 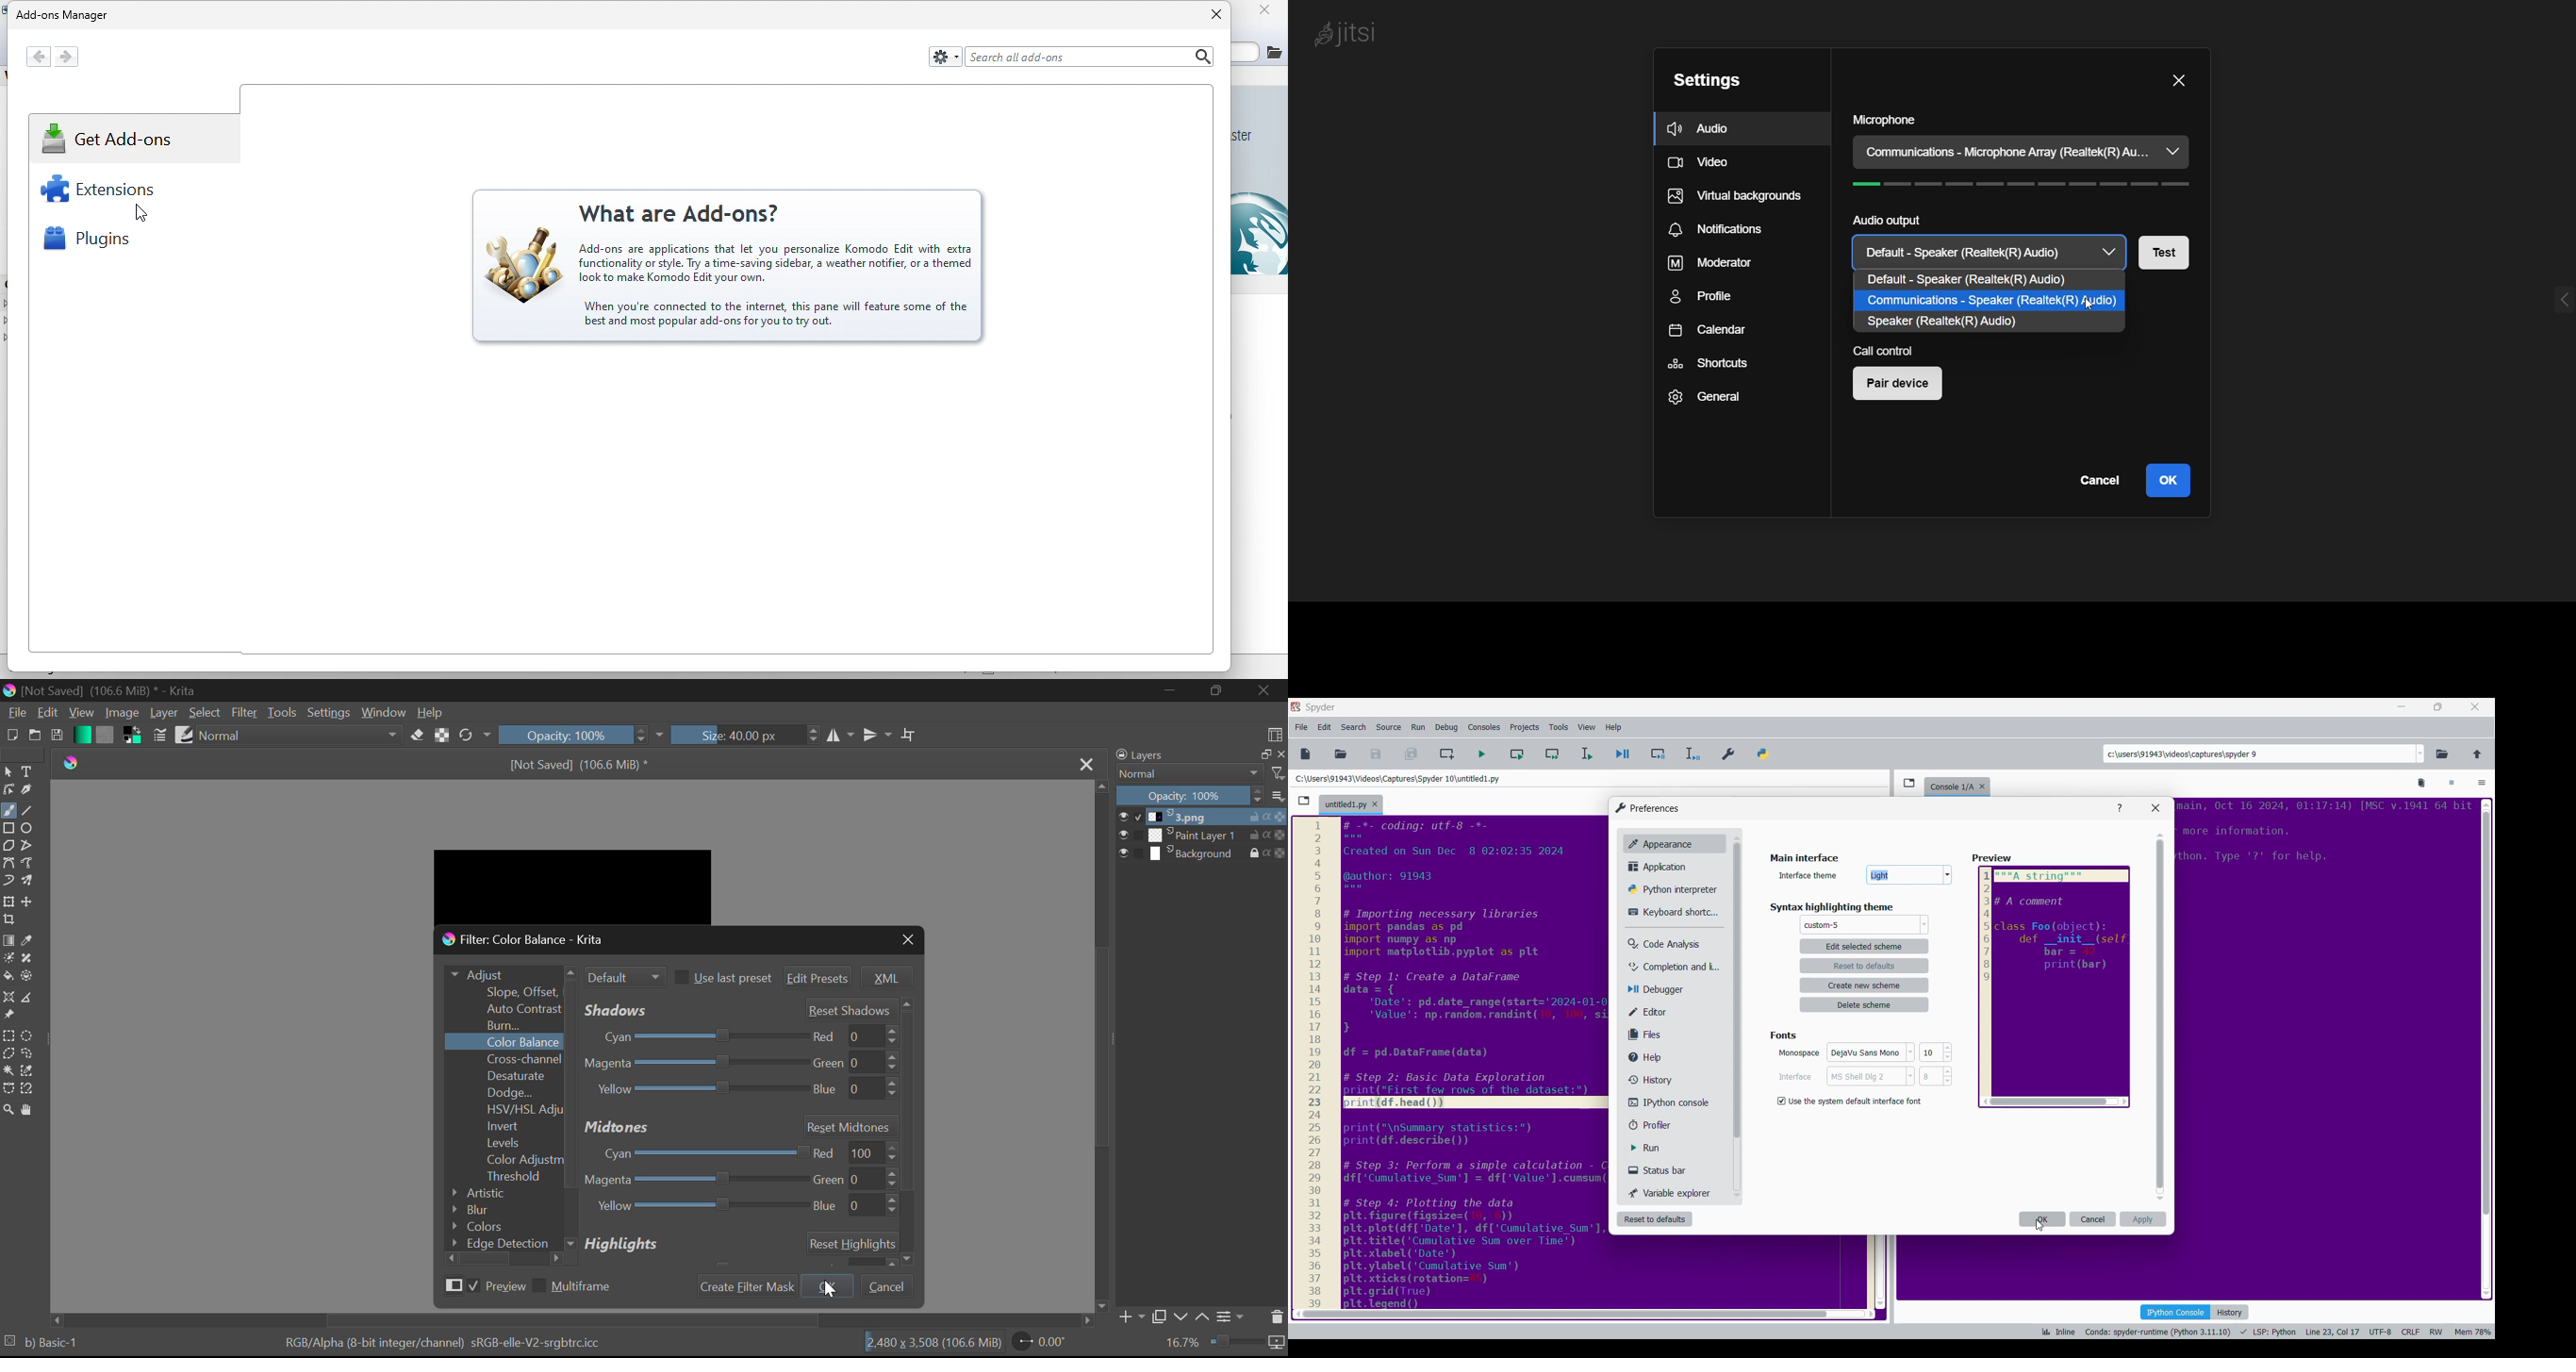 What do you see at coordinates (56, 1322) in the screenshot?
I see `move right` at bounding box center [56, 1322].